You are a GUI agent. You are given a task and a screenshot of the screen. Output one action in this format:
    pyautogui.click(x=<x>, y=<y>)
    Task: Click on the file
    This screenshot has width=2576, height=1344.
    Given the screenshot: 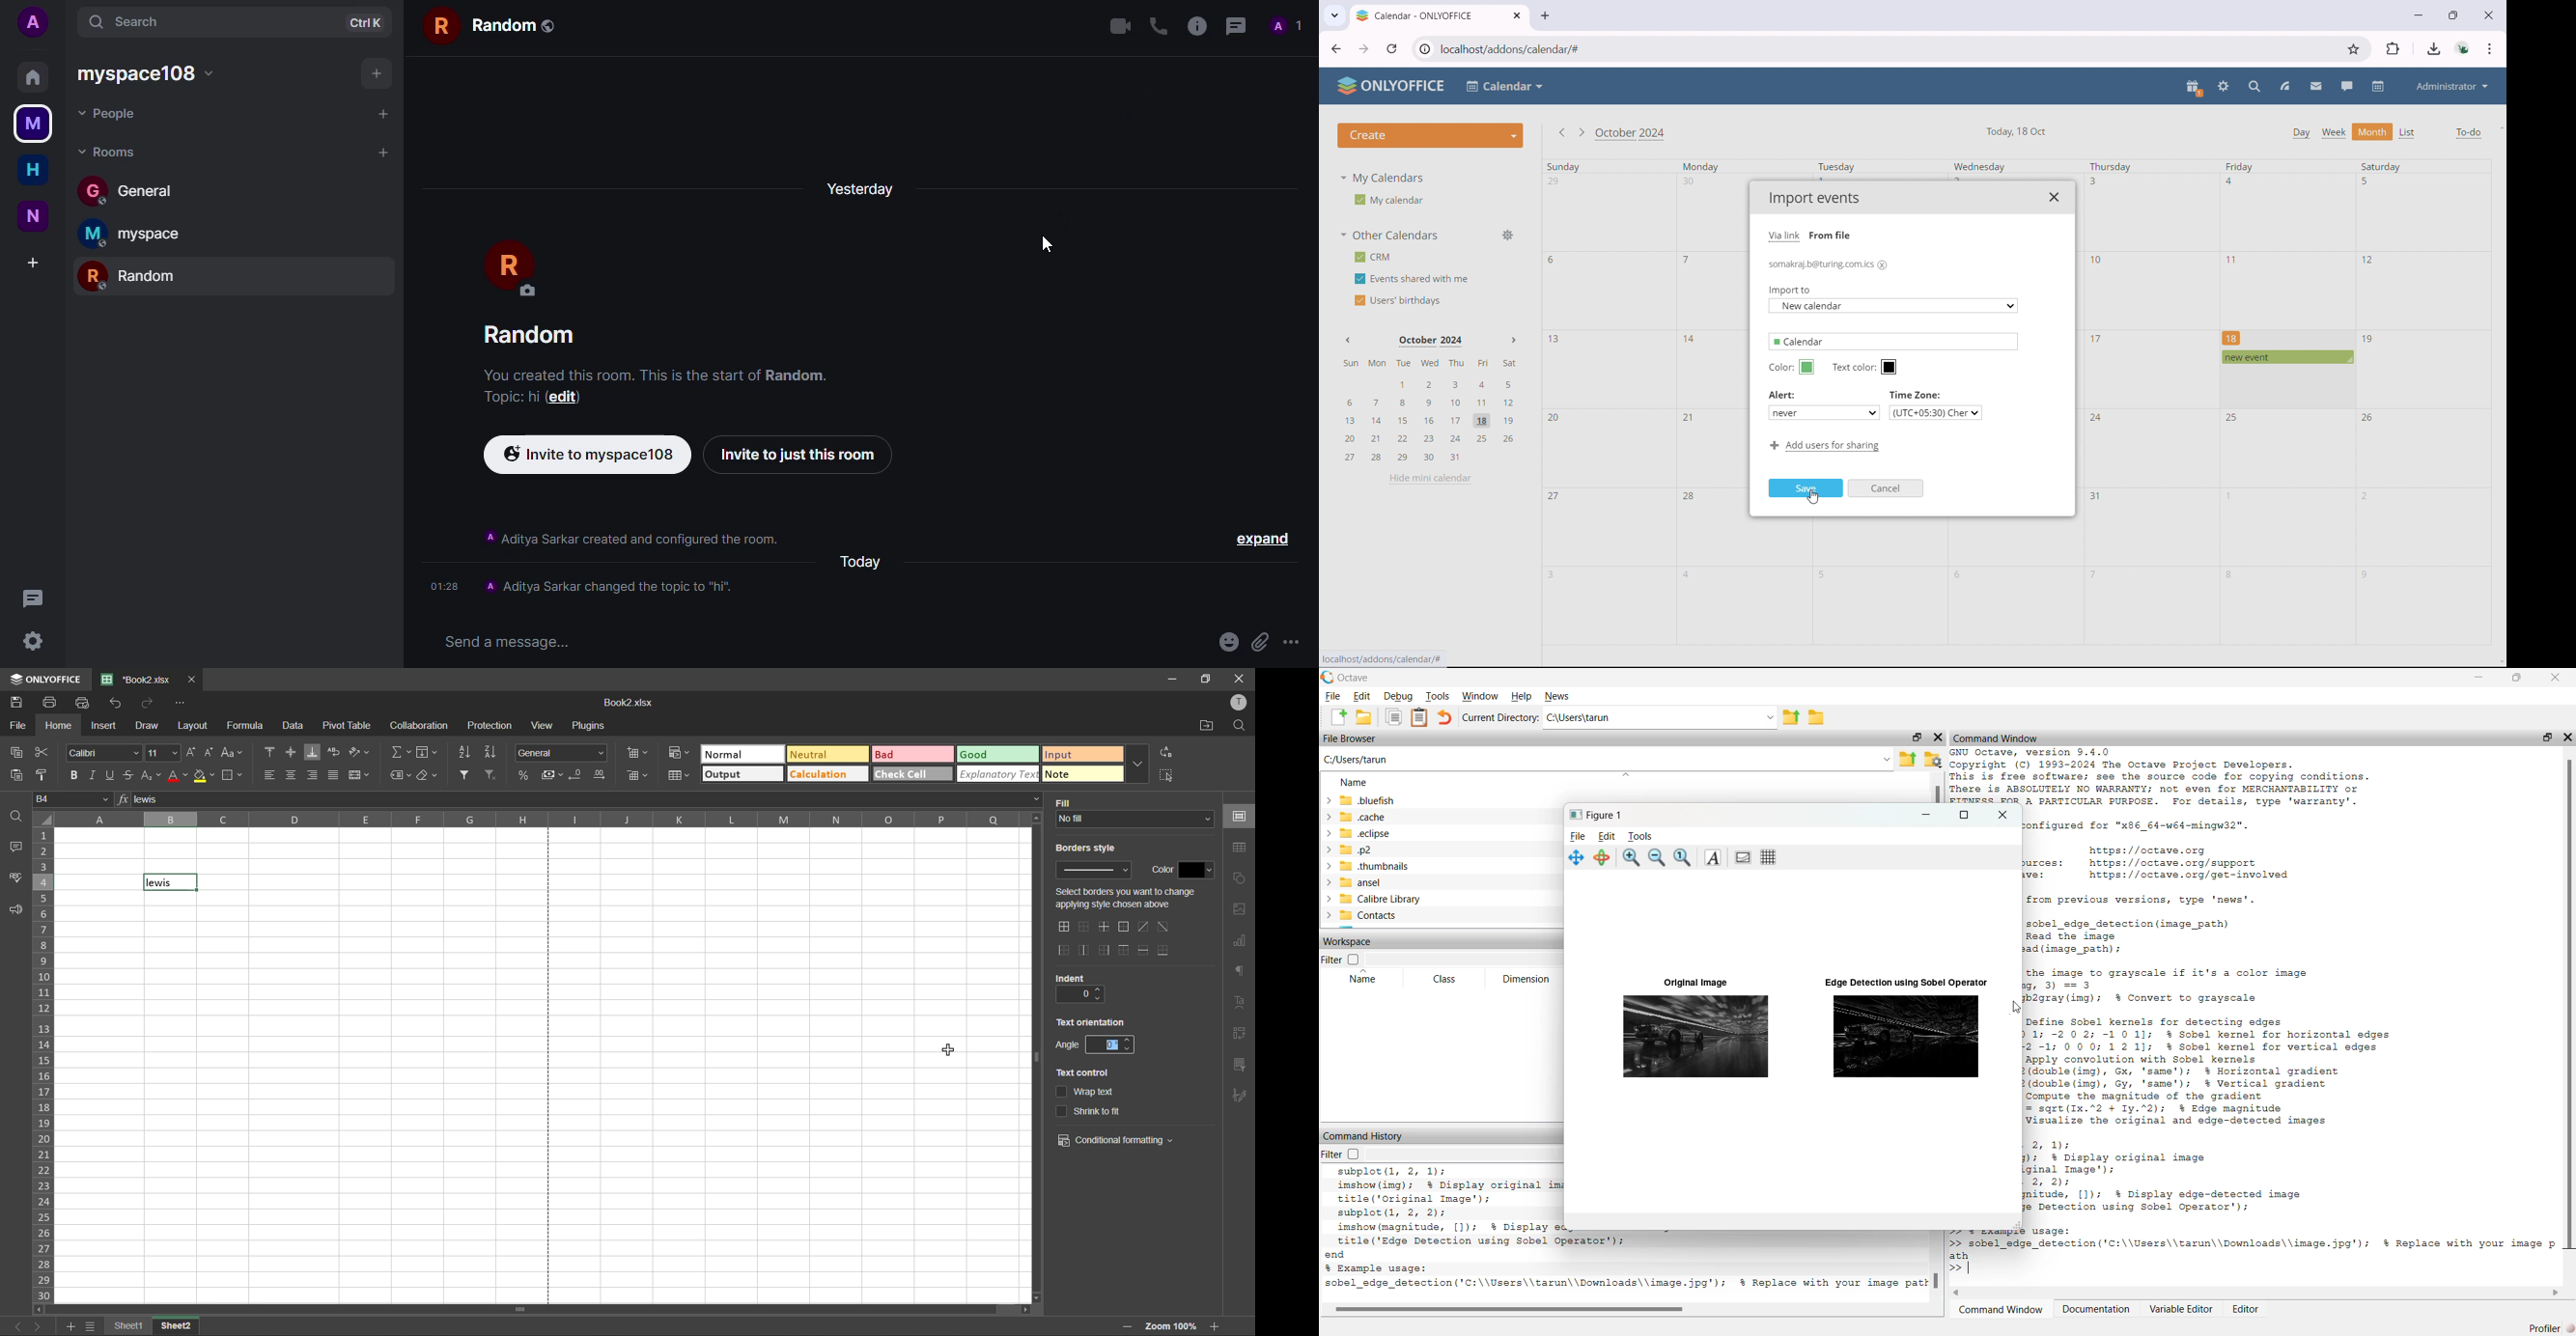 What is the action you would take?
    pyautogui.click(x=18, y=726)
    